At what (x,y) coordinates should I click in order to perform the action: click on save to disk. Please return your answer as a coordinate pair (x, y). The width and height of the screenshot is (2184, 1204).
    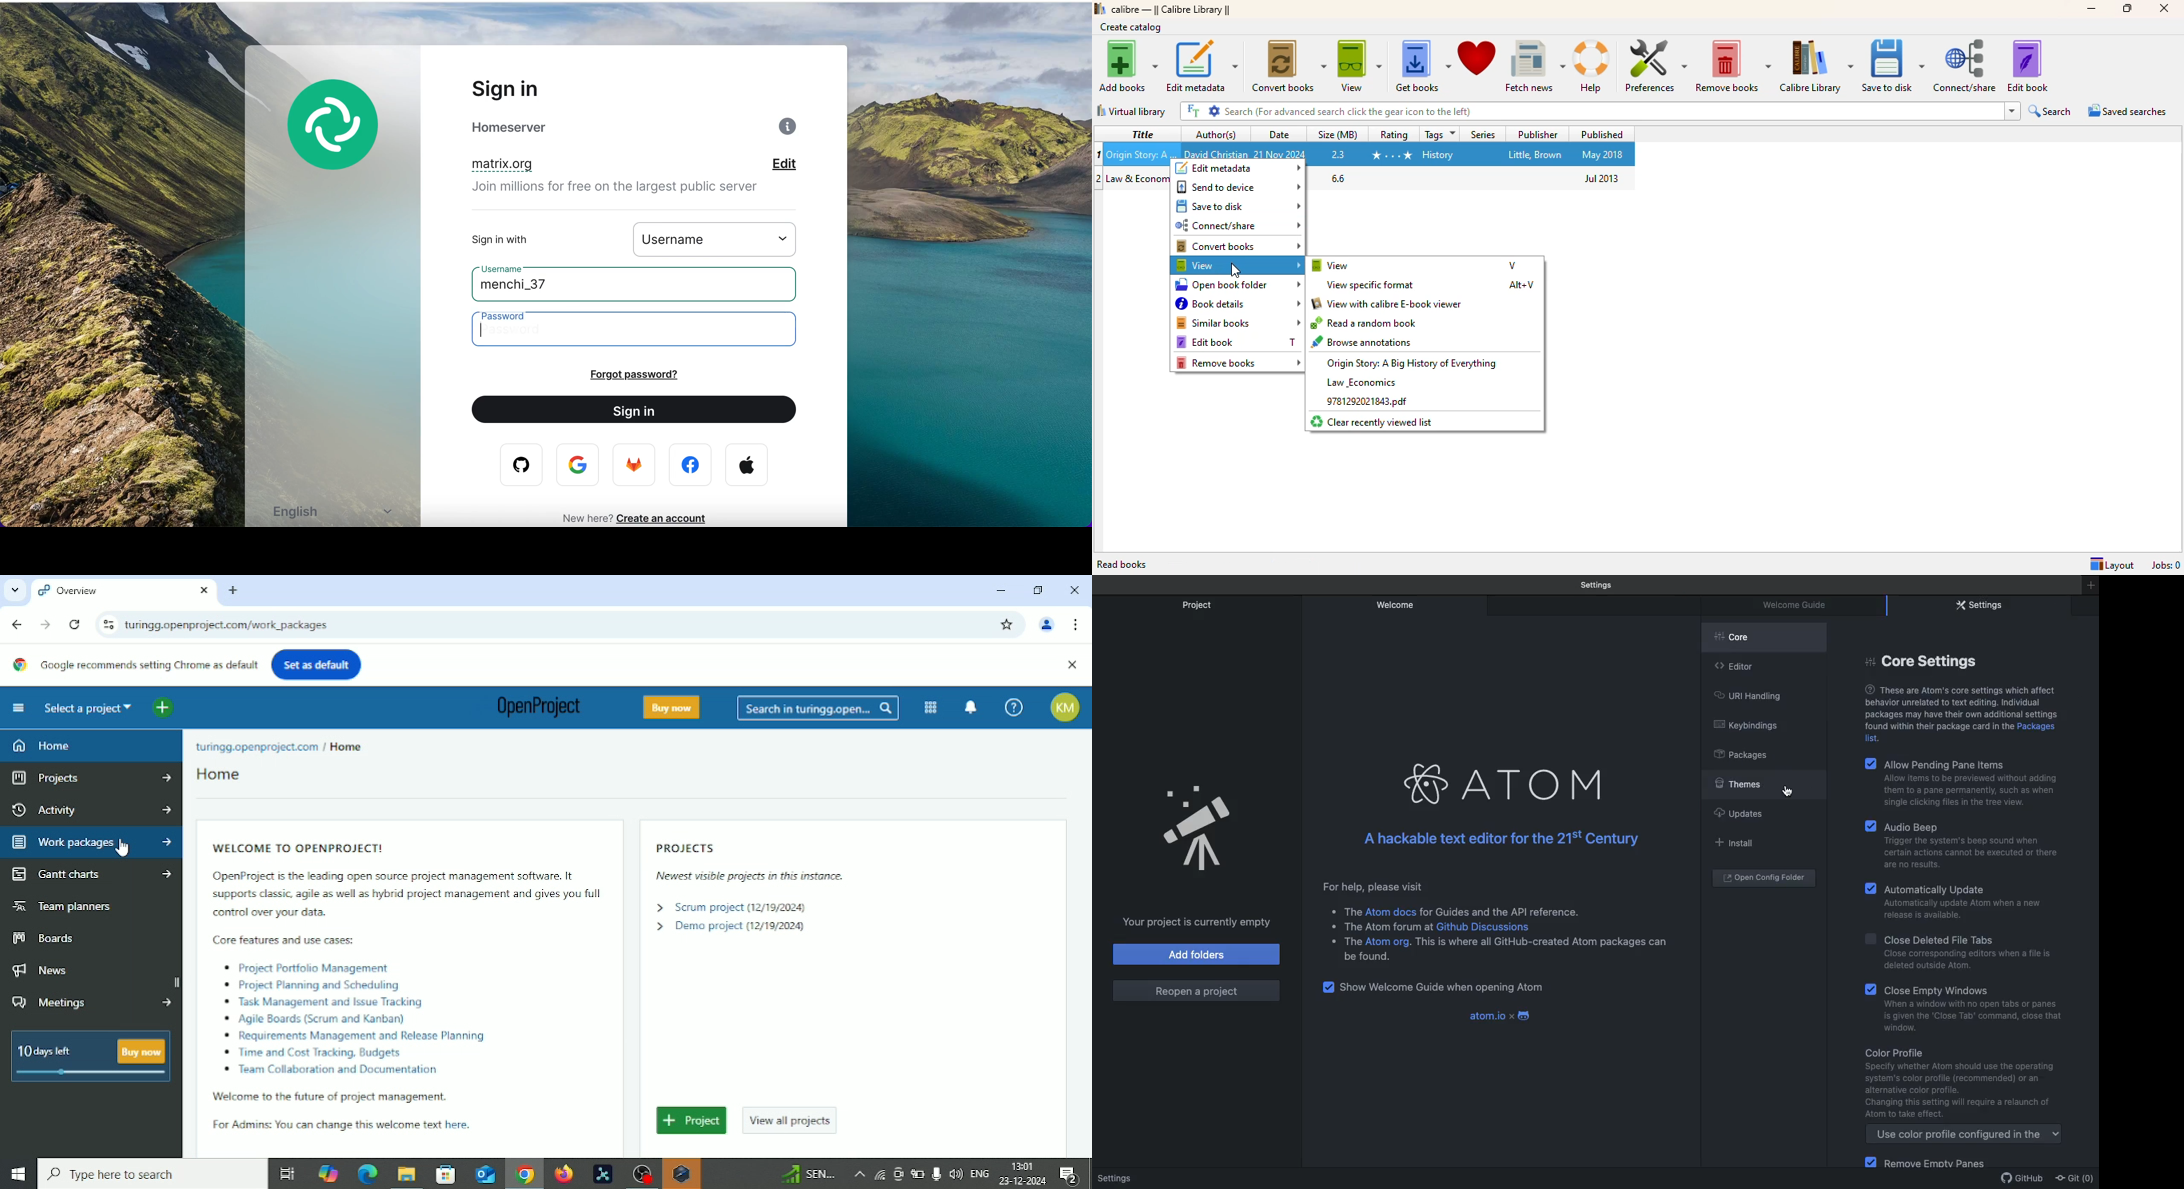
    Looking at the image, I should click on (1239, 206).